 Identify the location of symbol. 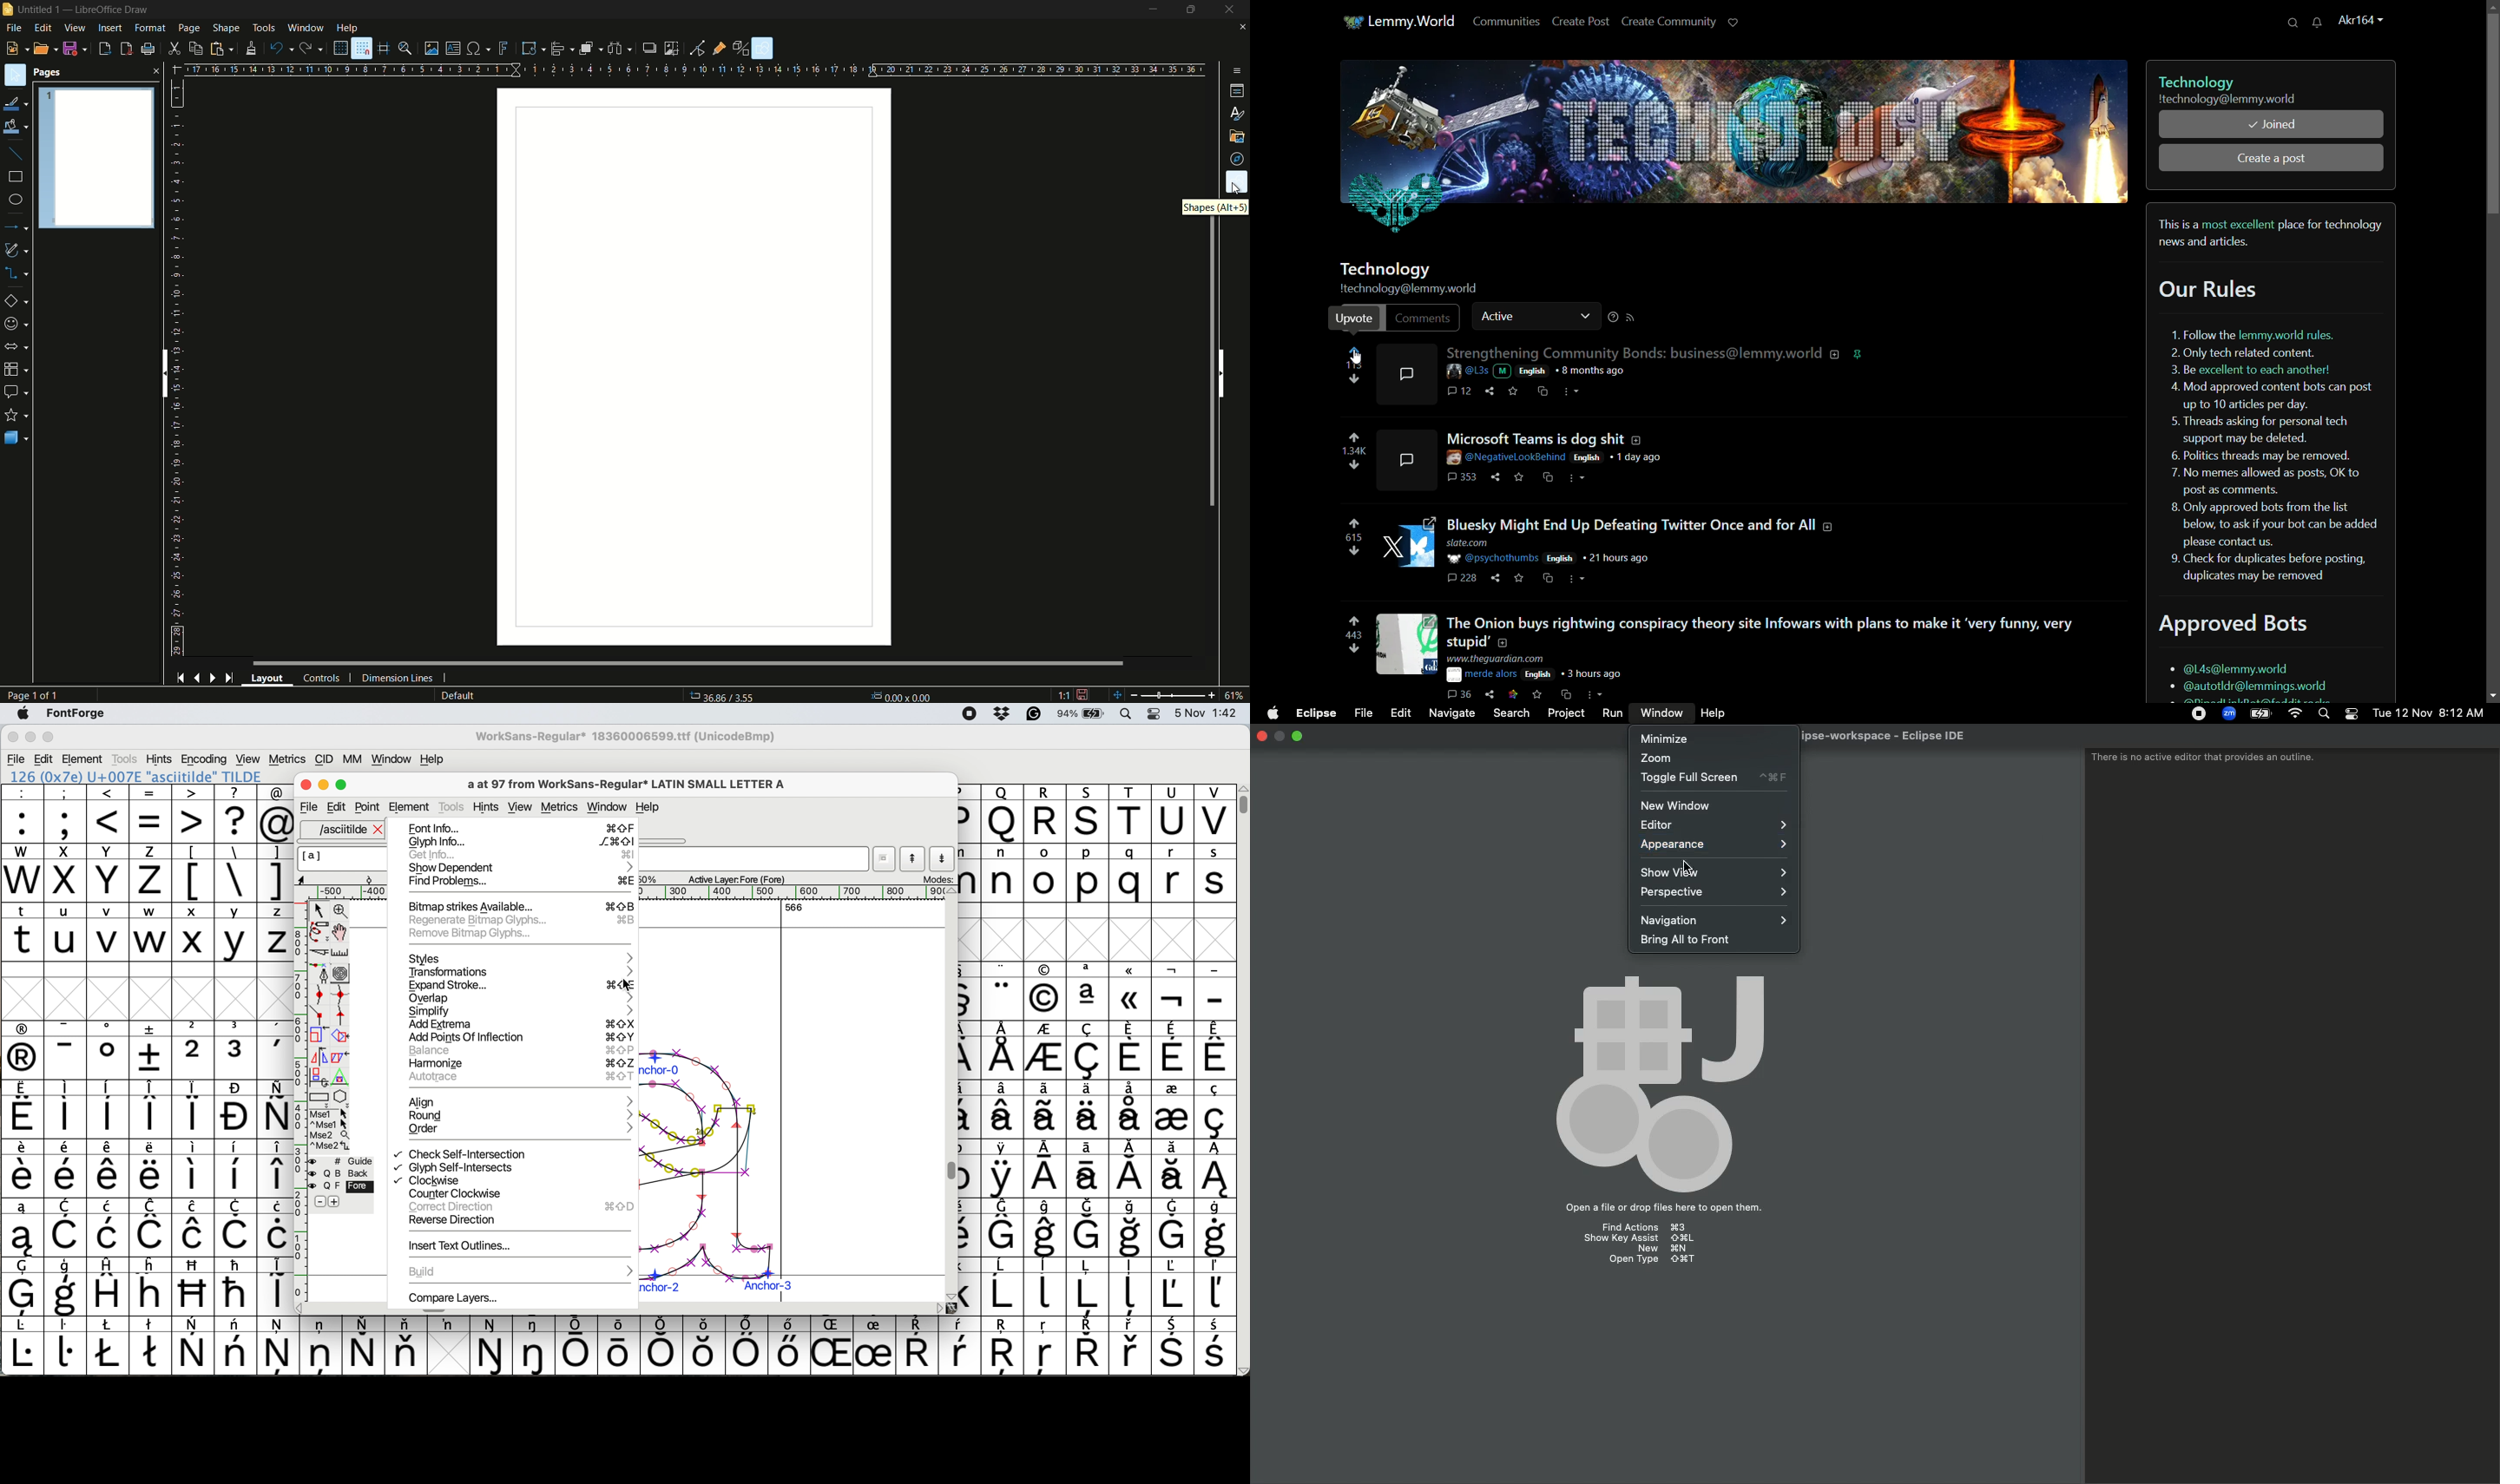
(1214, 1287).